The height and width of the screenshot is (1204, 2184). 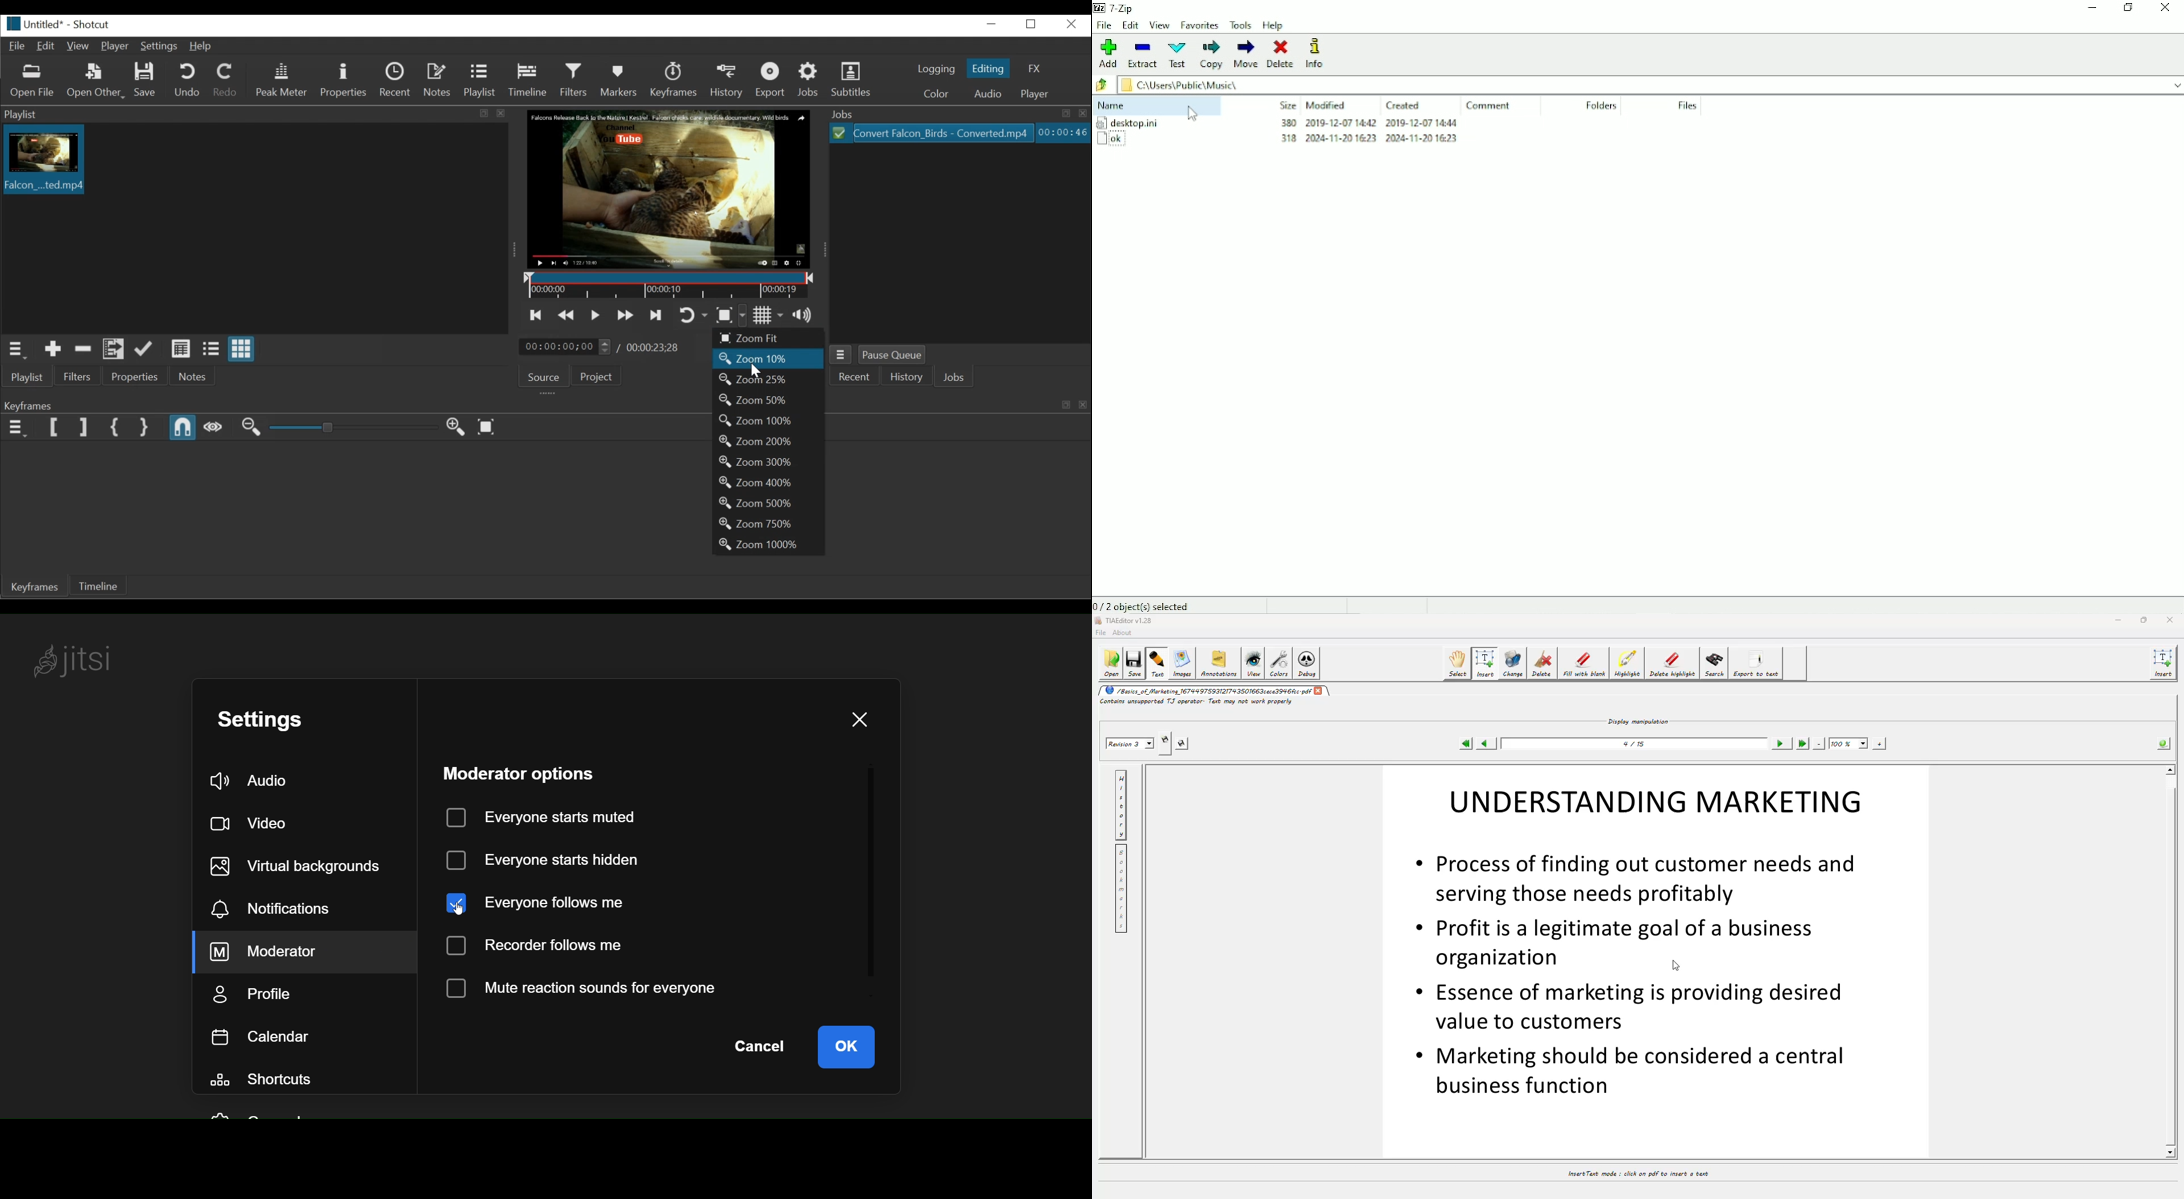 What do you see at coordinates (770, 314) in the screenshot?
I see `Toggle grid display on the player` at bounding box center [770, 314].